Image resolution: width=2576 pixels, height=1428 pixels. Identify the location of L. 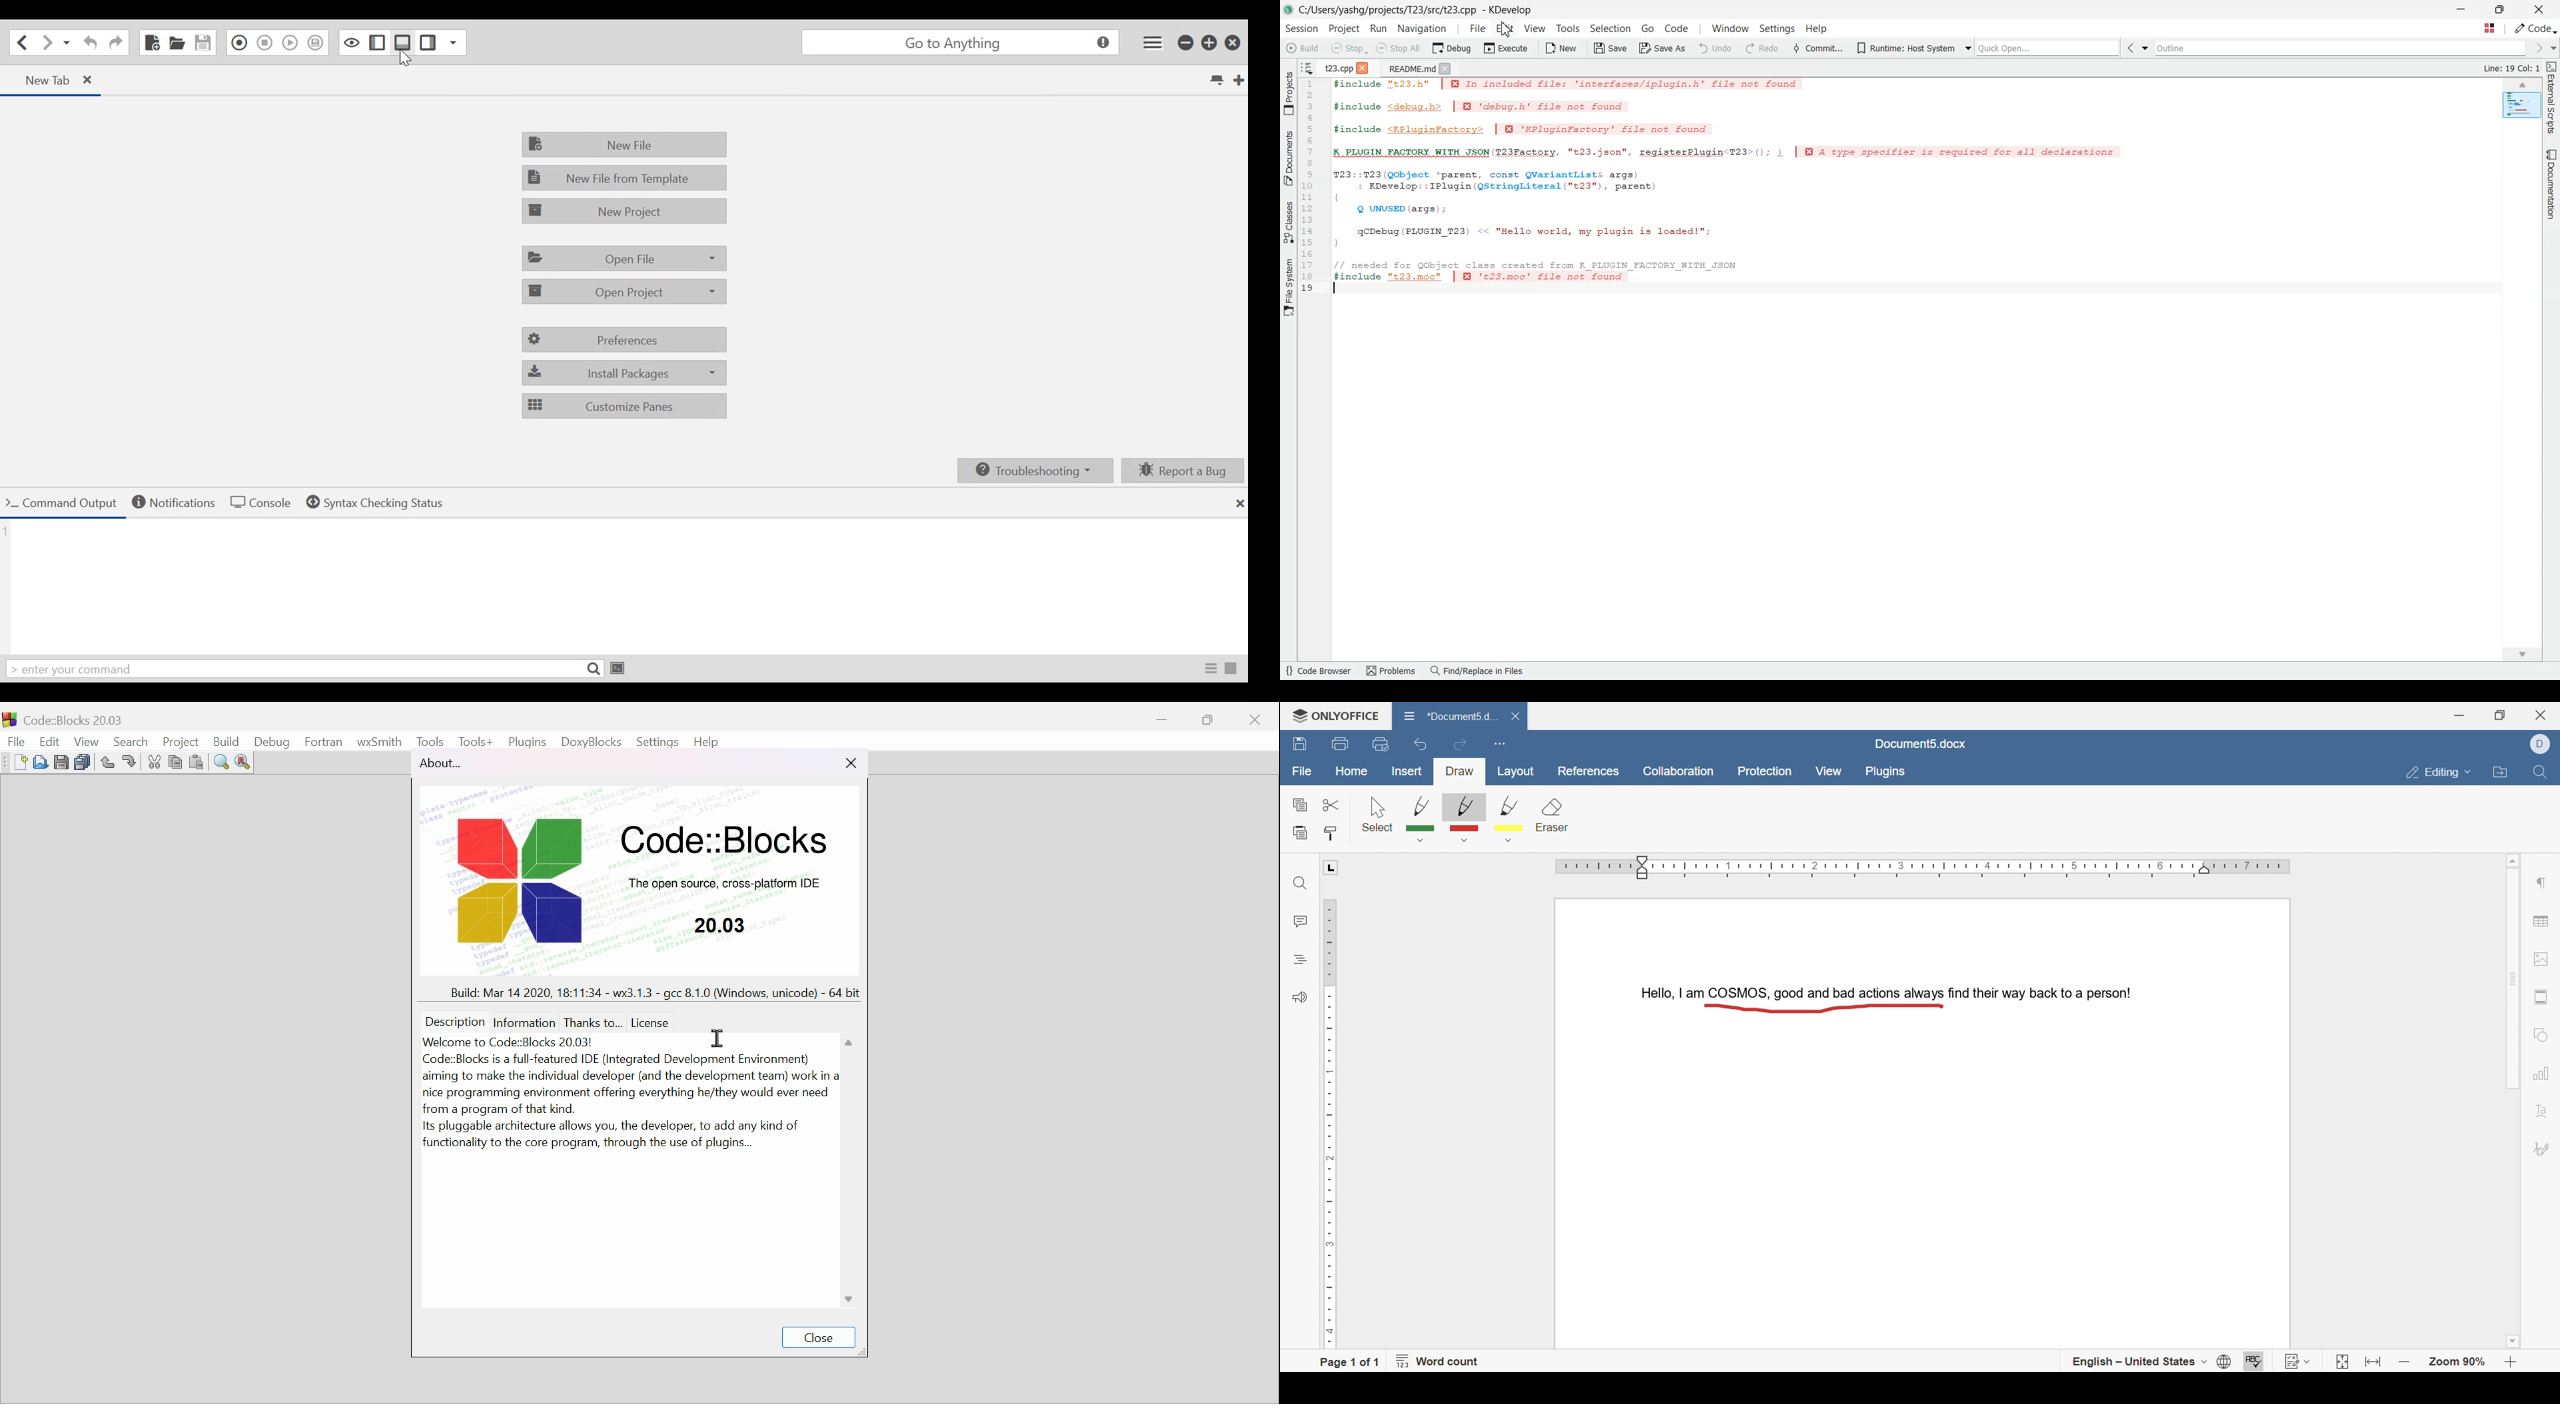
(1332, 868).